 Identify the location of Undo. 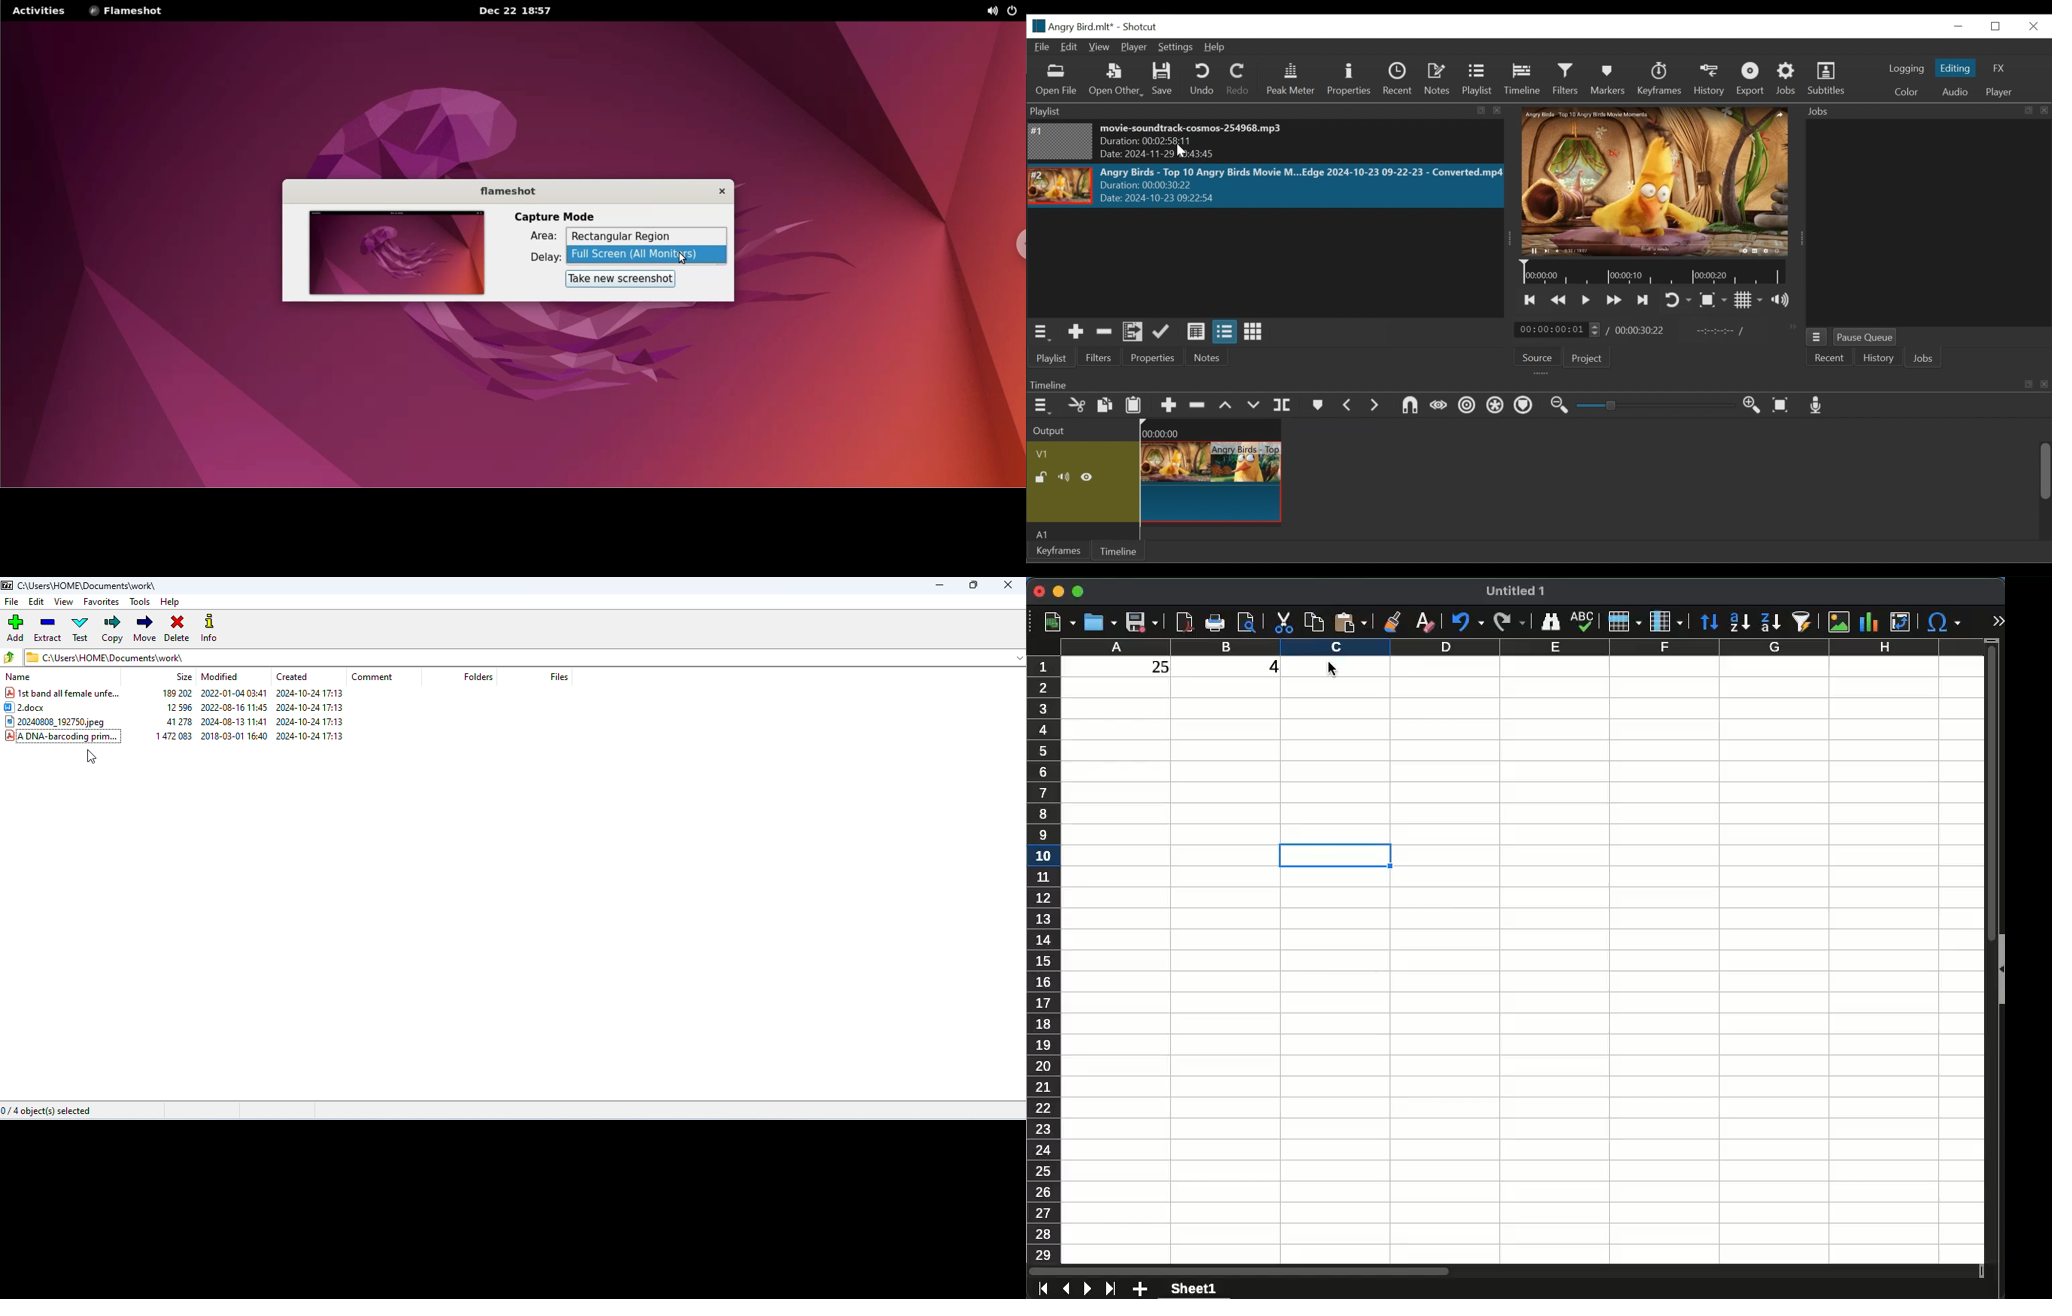
(1203, 79).